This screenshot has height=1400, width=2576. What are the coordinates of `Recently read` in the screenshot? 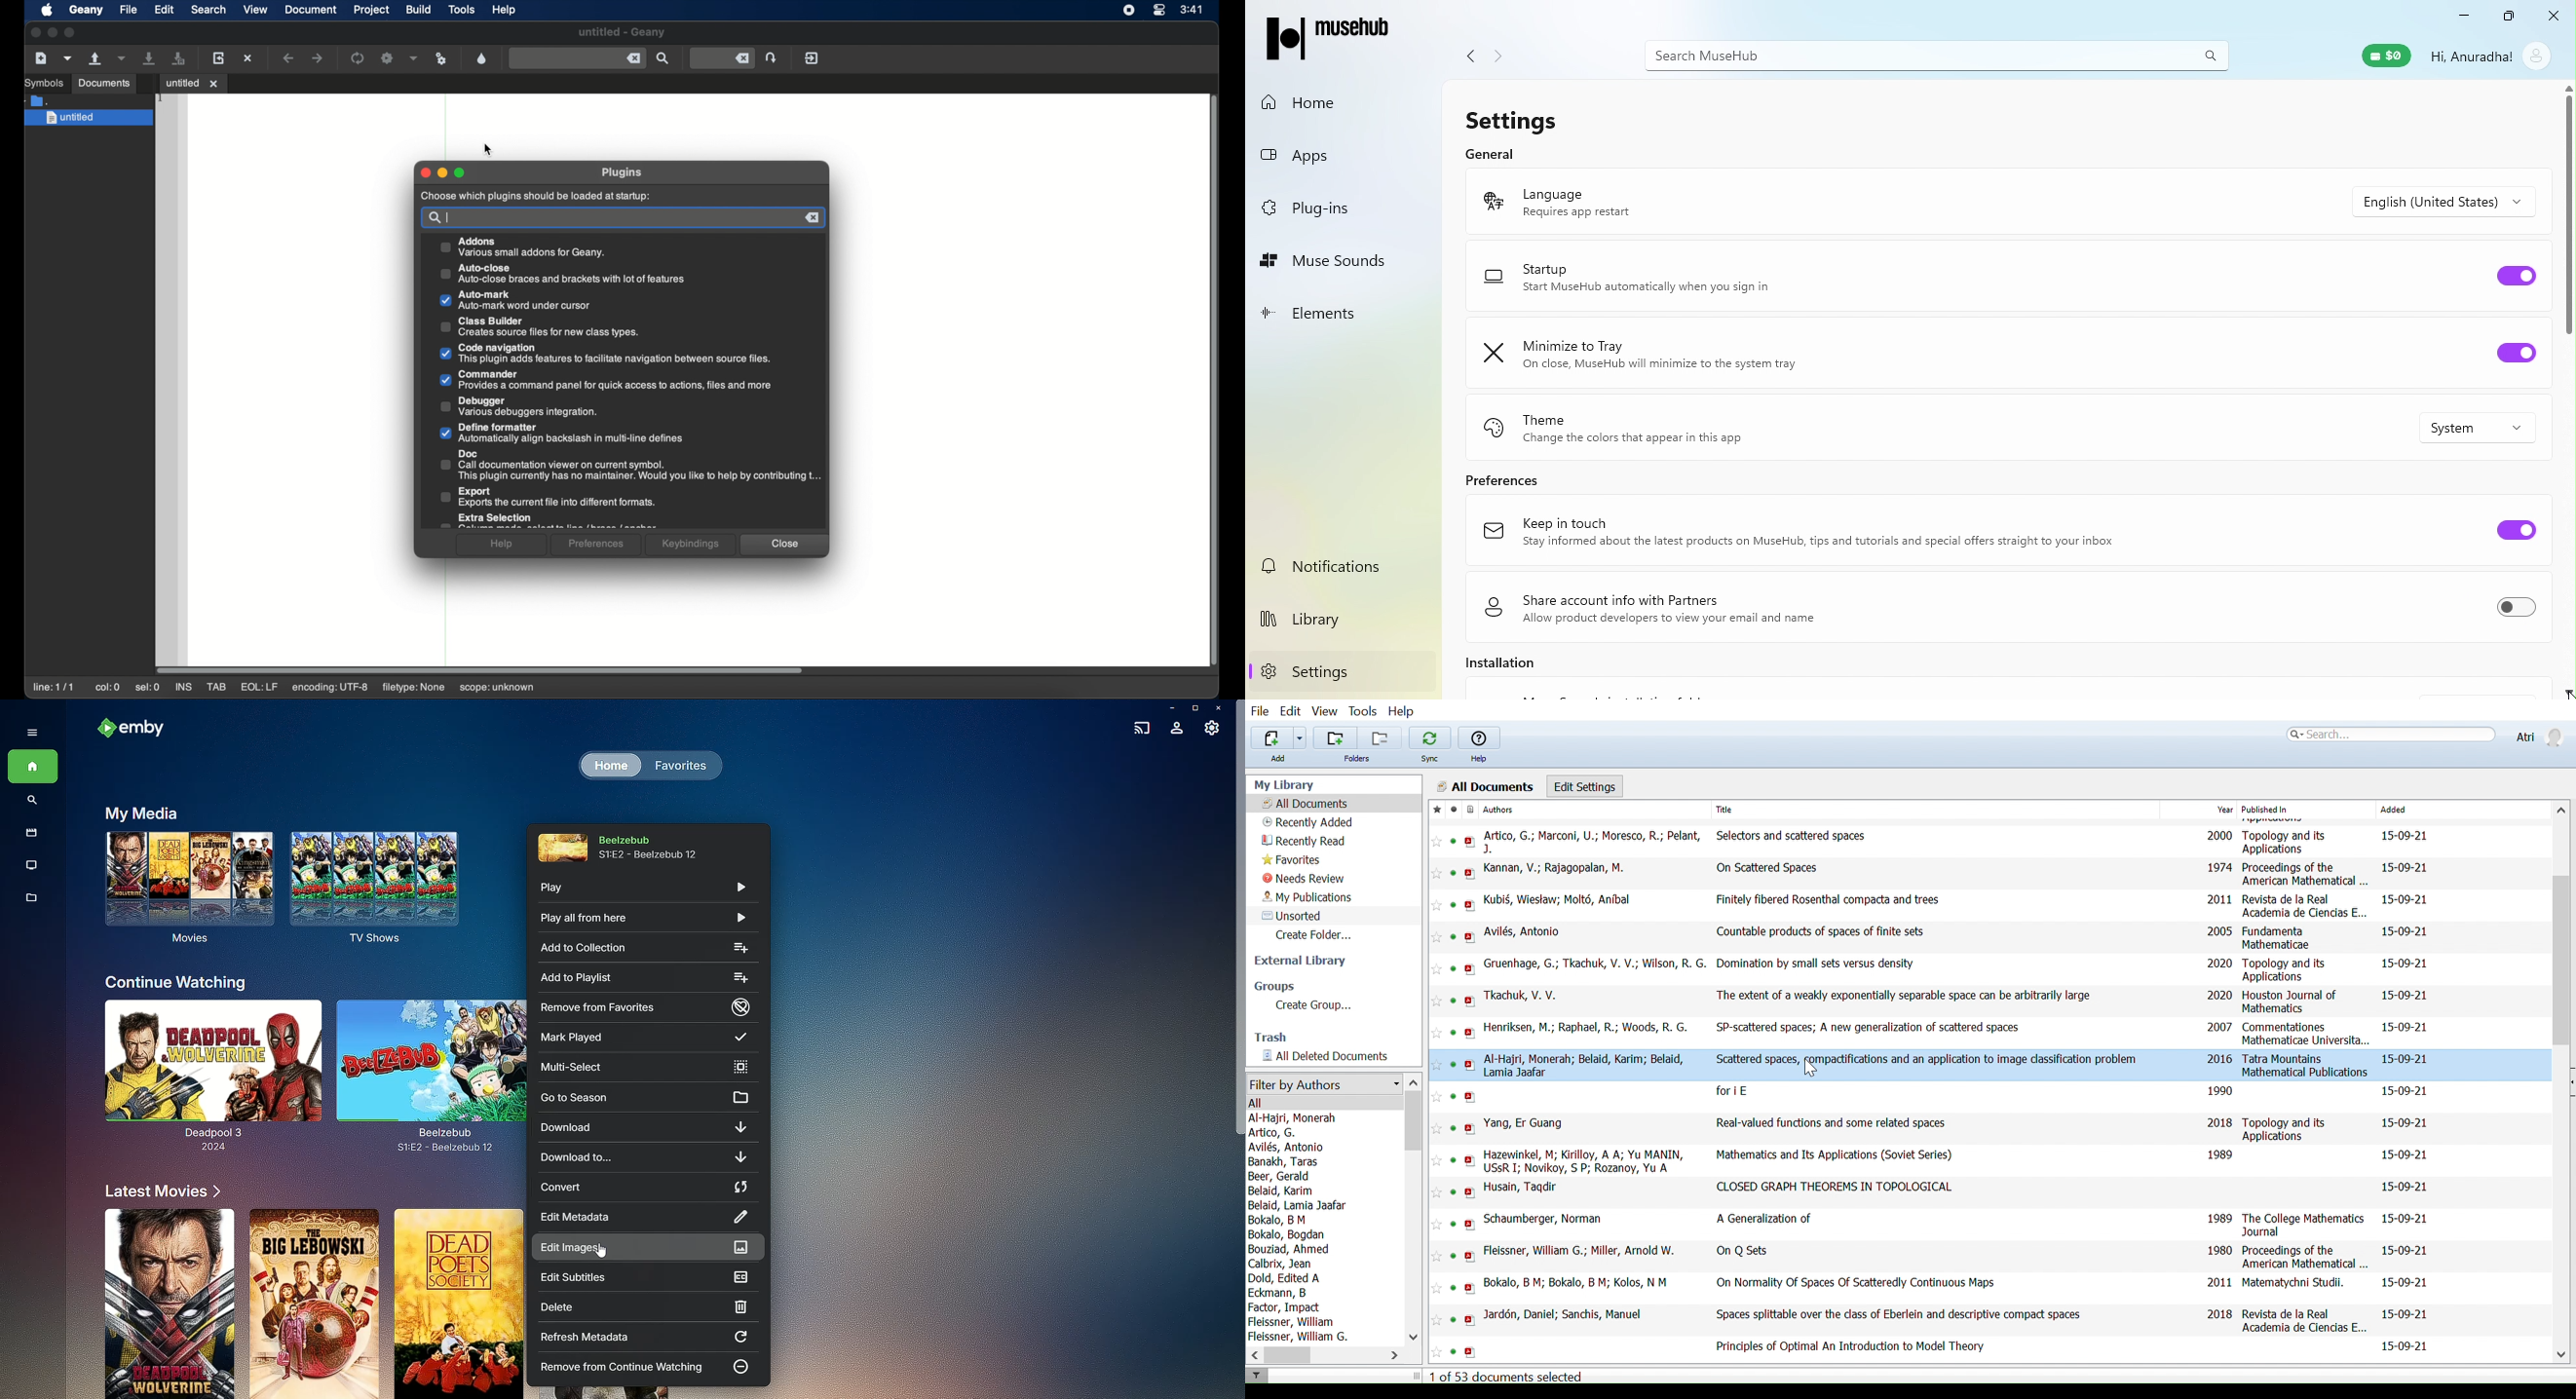 It's located at (1313, 842).